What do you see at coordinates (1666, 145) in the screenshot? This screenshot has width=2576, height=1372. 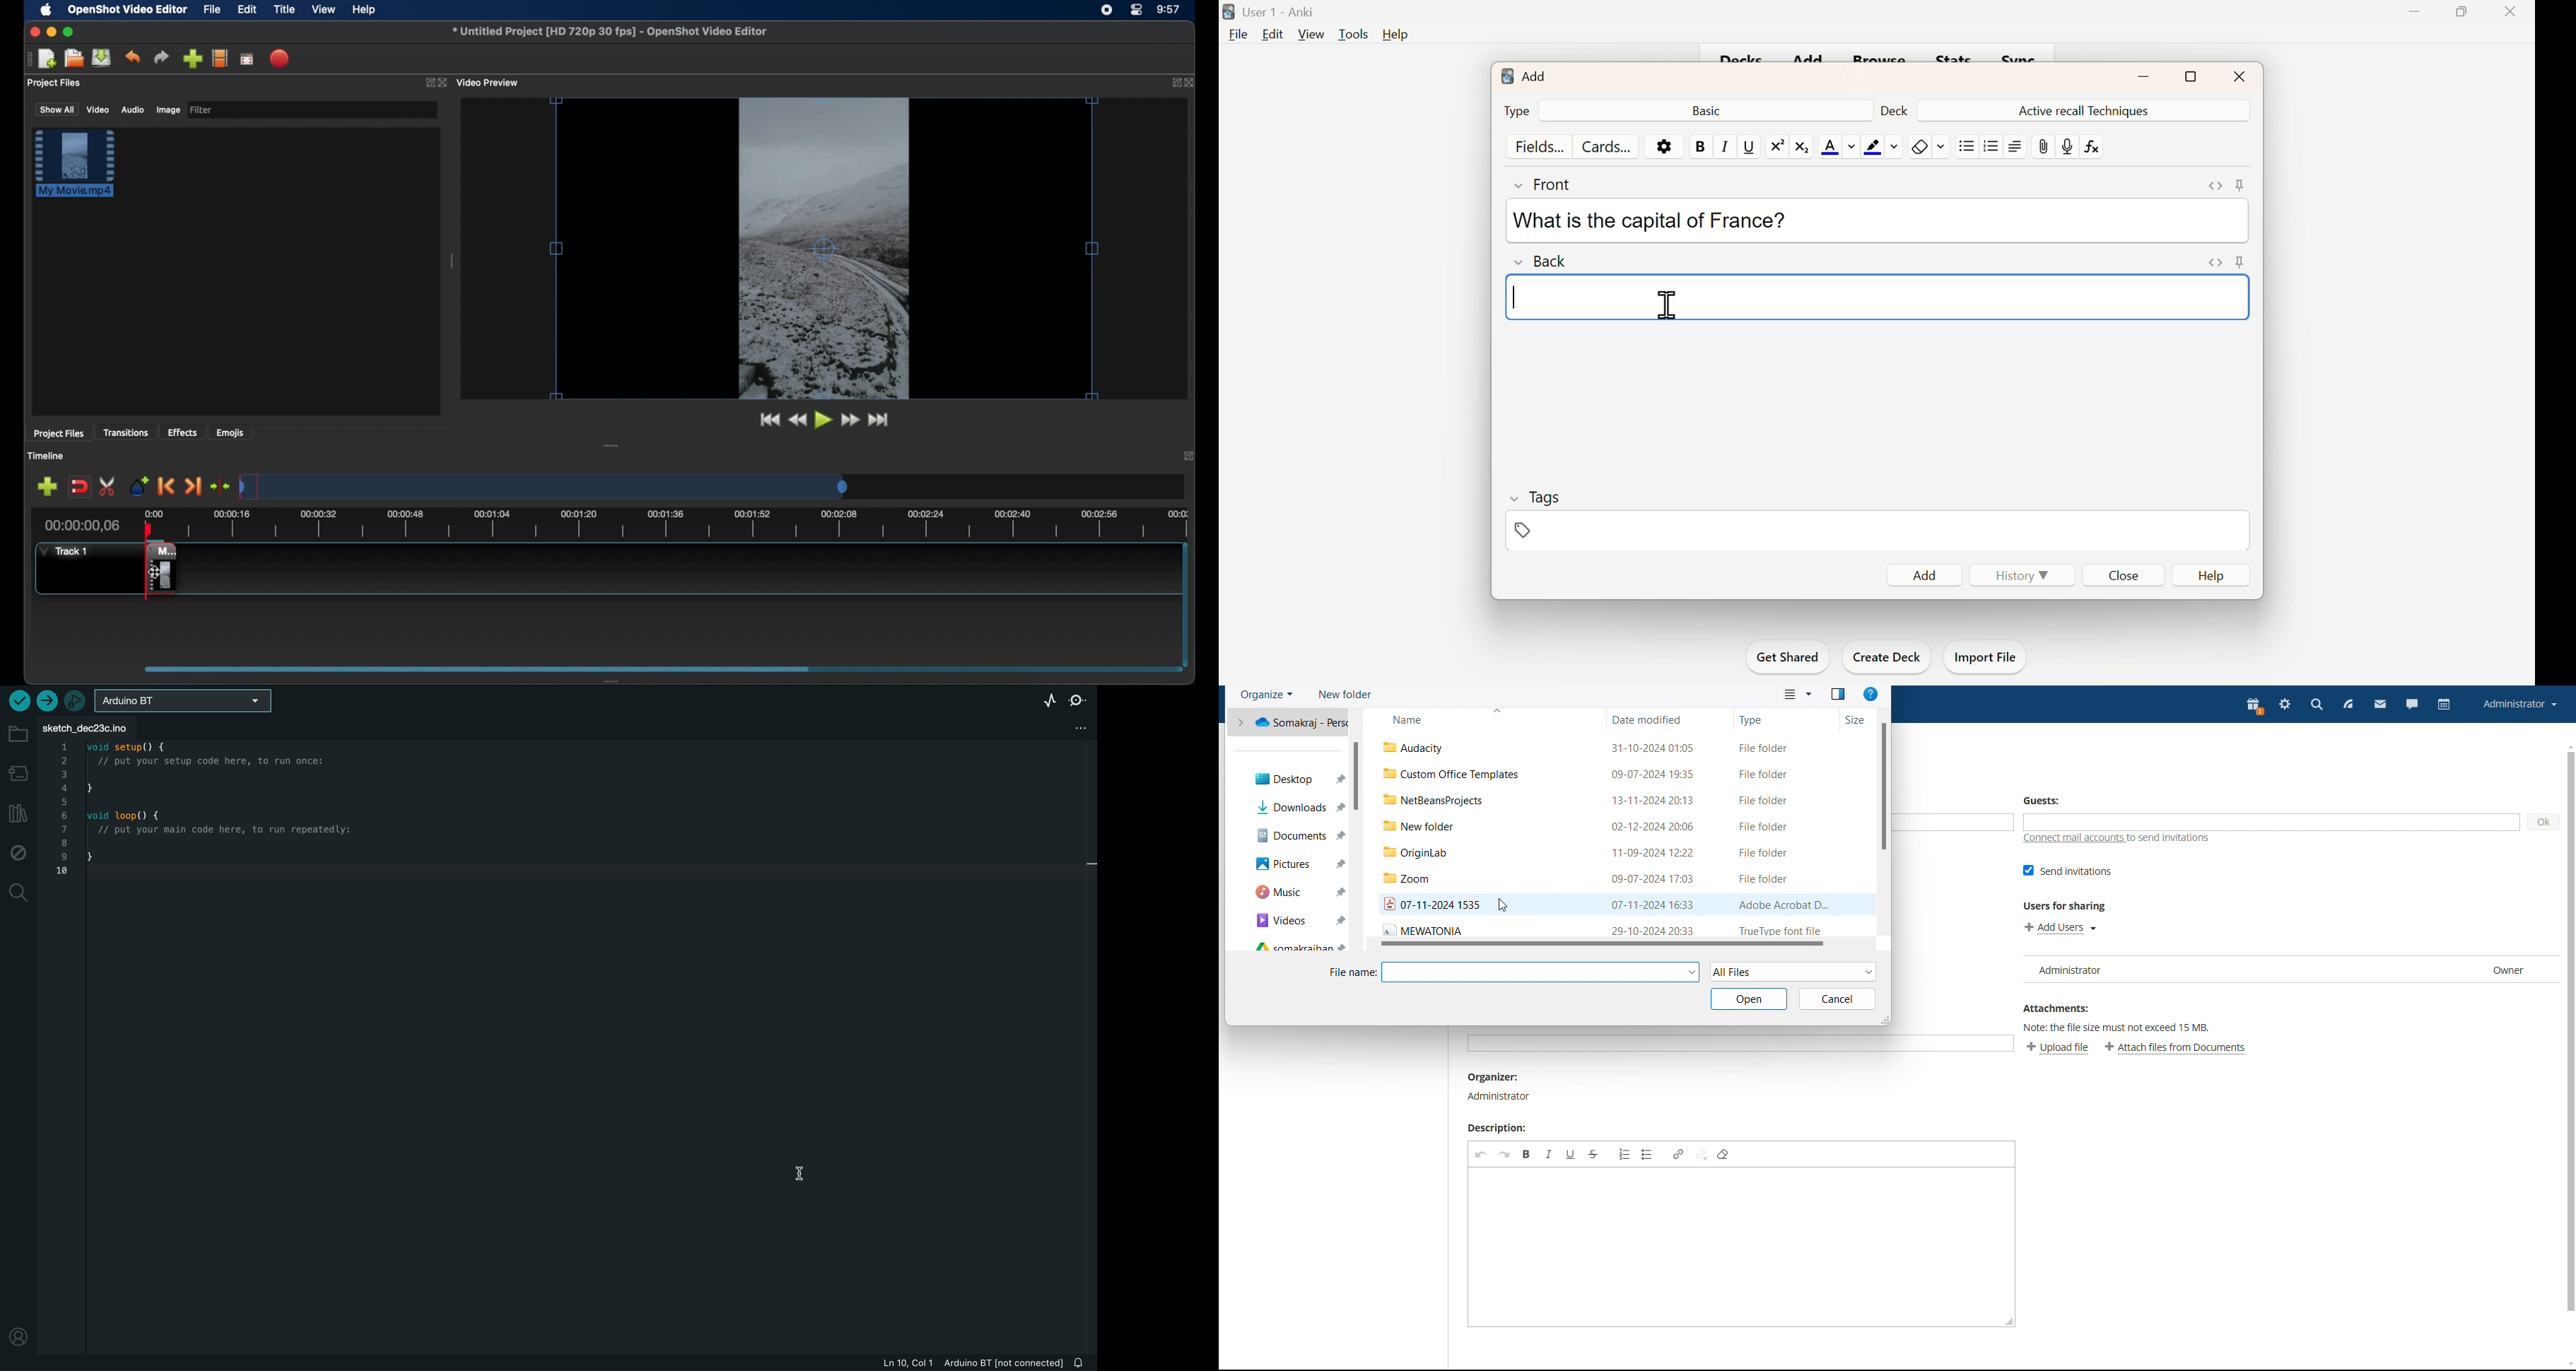 I see `Options` at bounding box center [1666, 145].